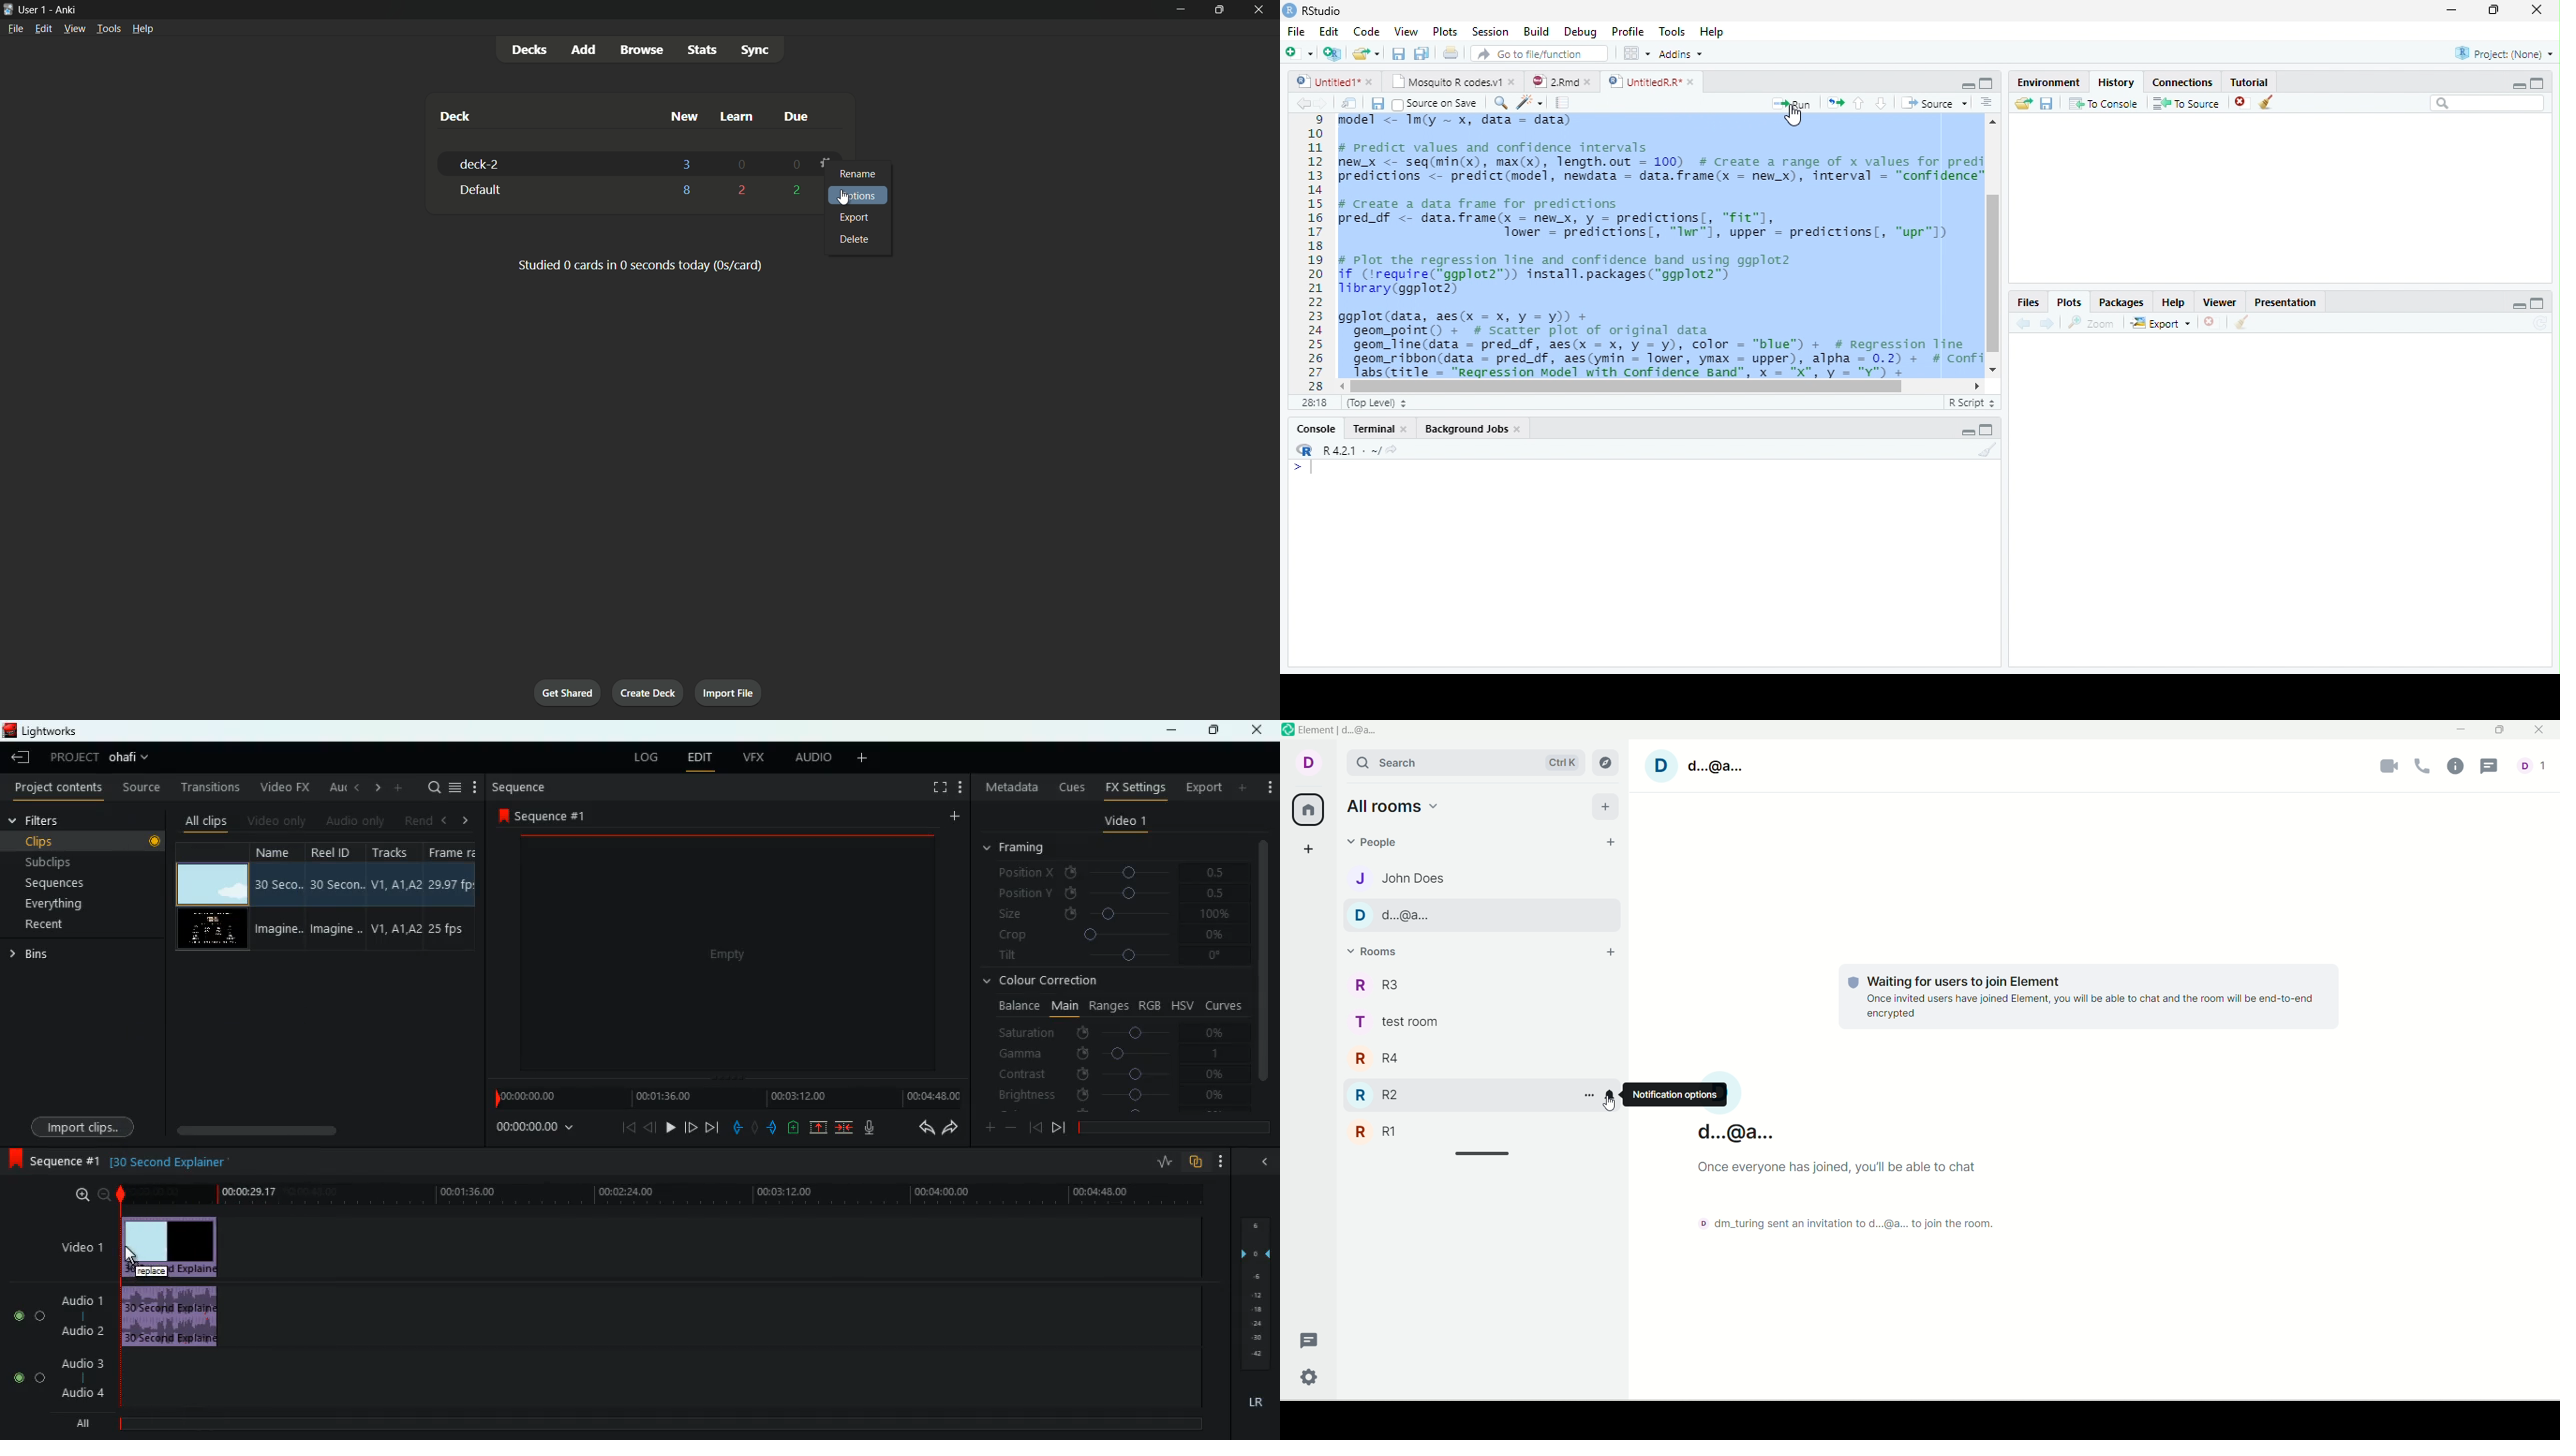 The width and height of the screenshot is (2576, 1456). I want to click on Pages, so click(1566, 104).